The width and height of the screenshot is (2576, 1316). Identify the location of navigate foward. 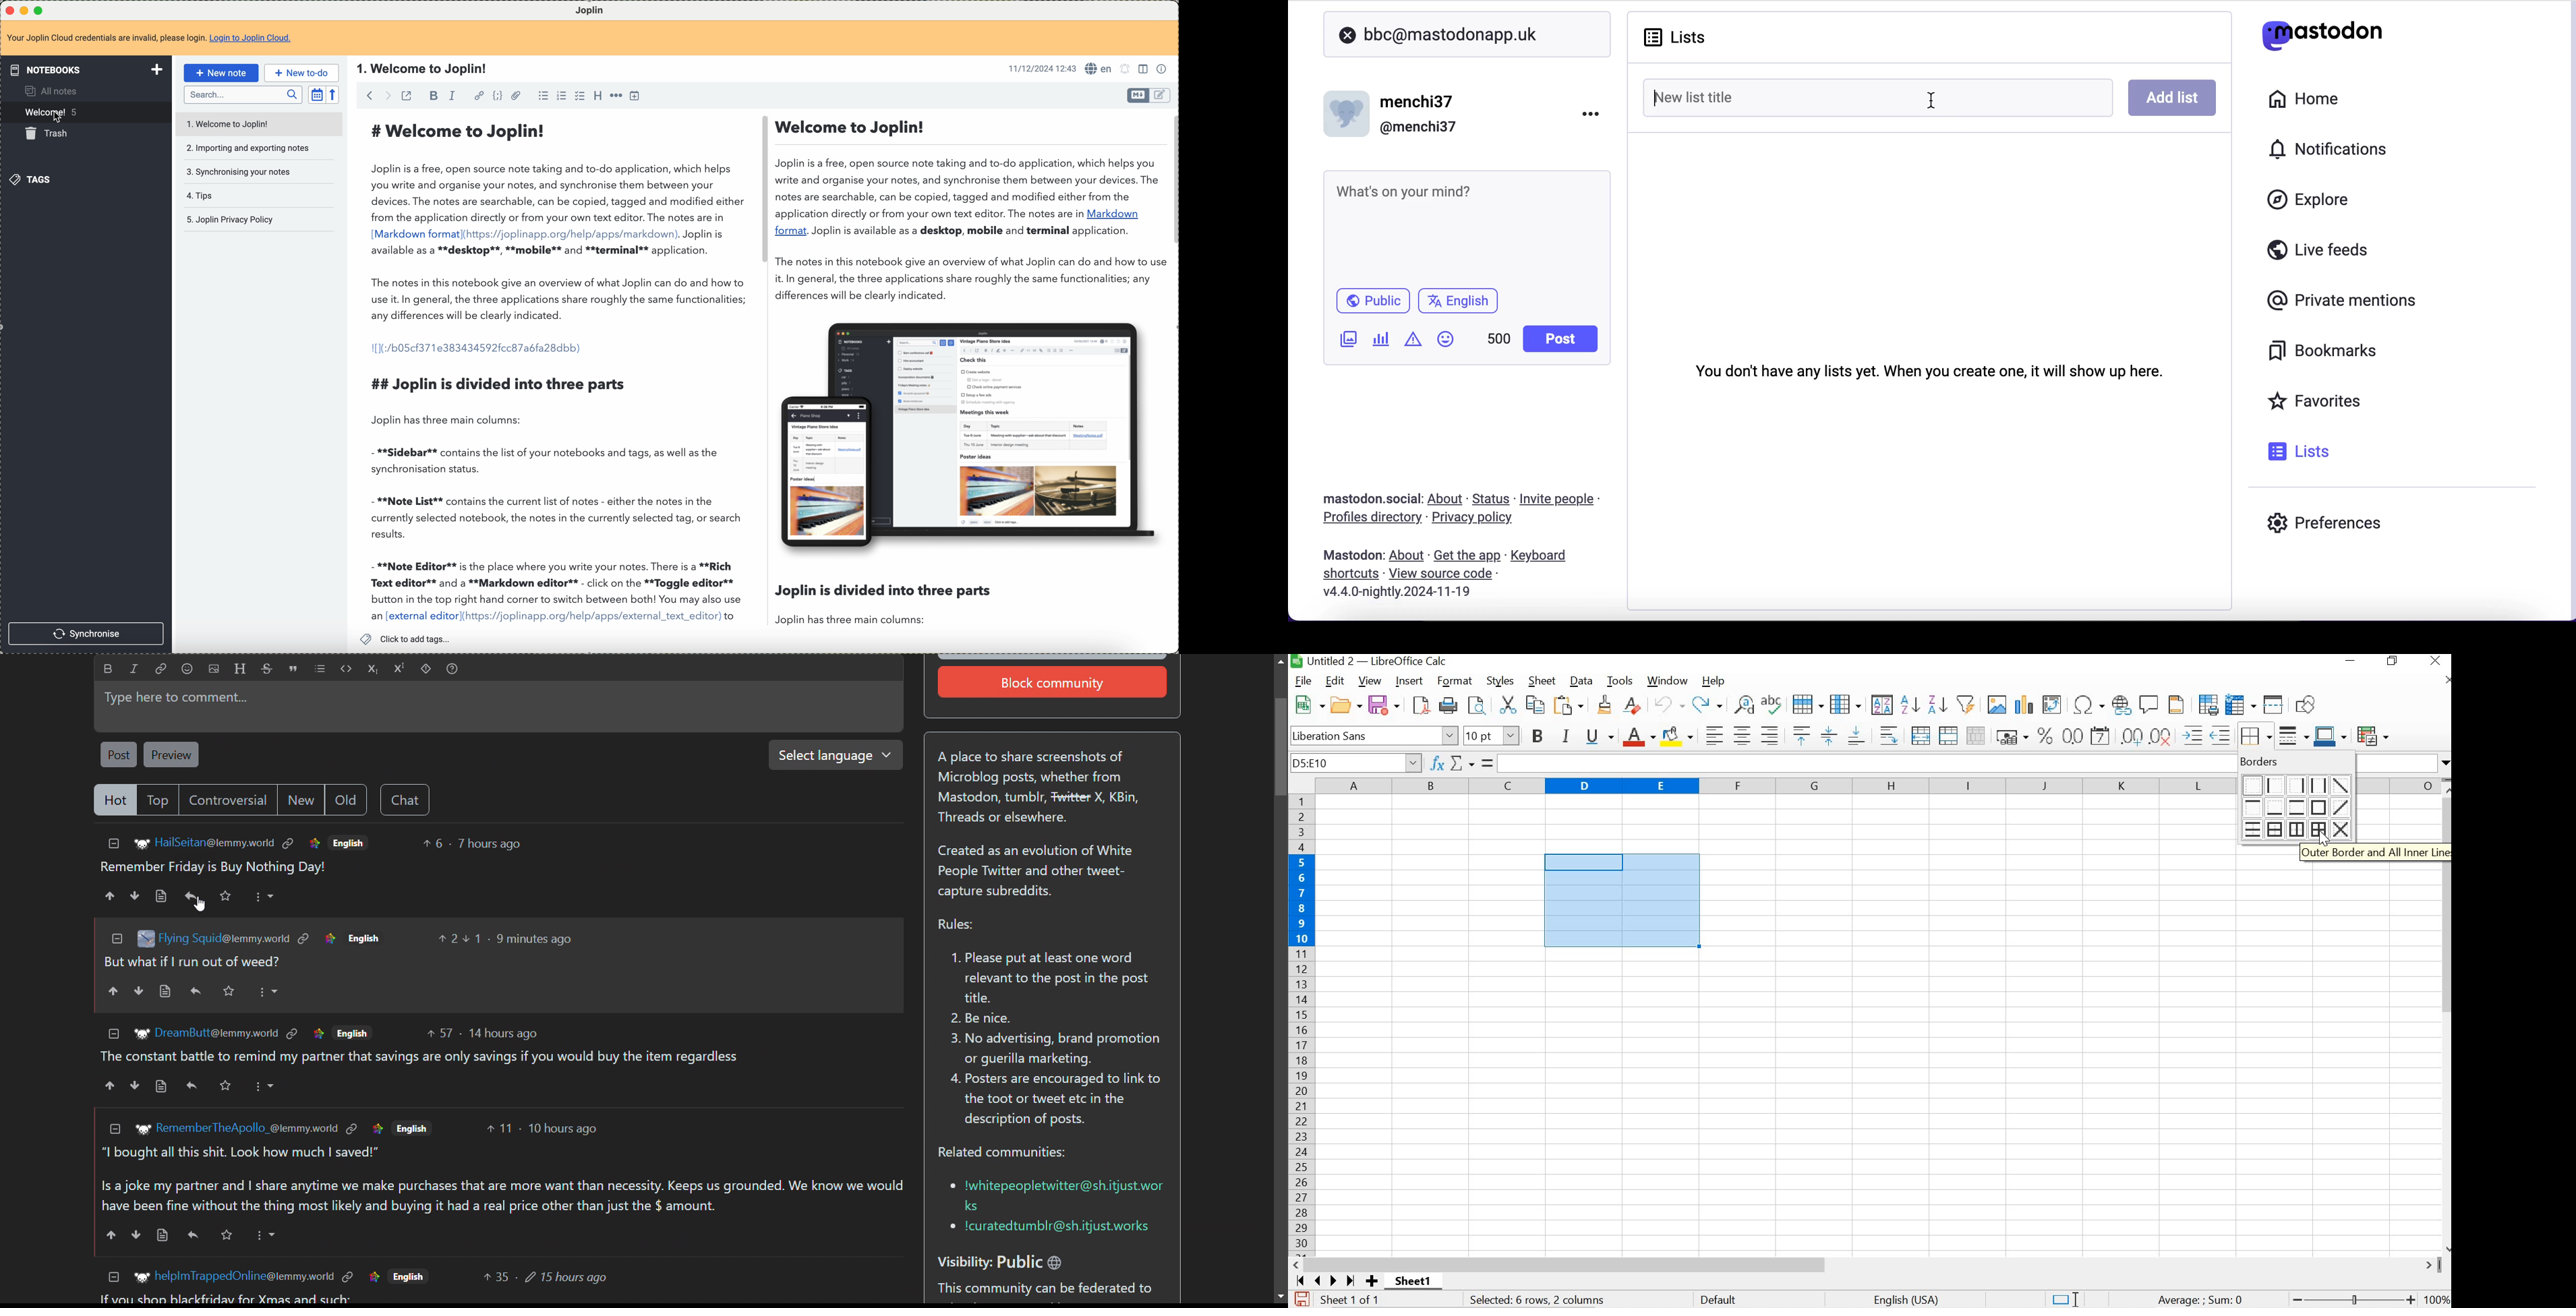
(387, 95).